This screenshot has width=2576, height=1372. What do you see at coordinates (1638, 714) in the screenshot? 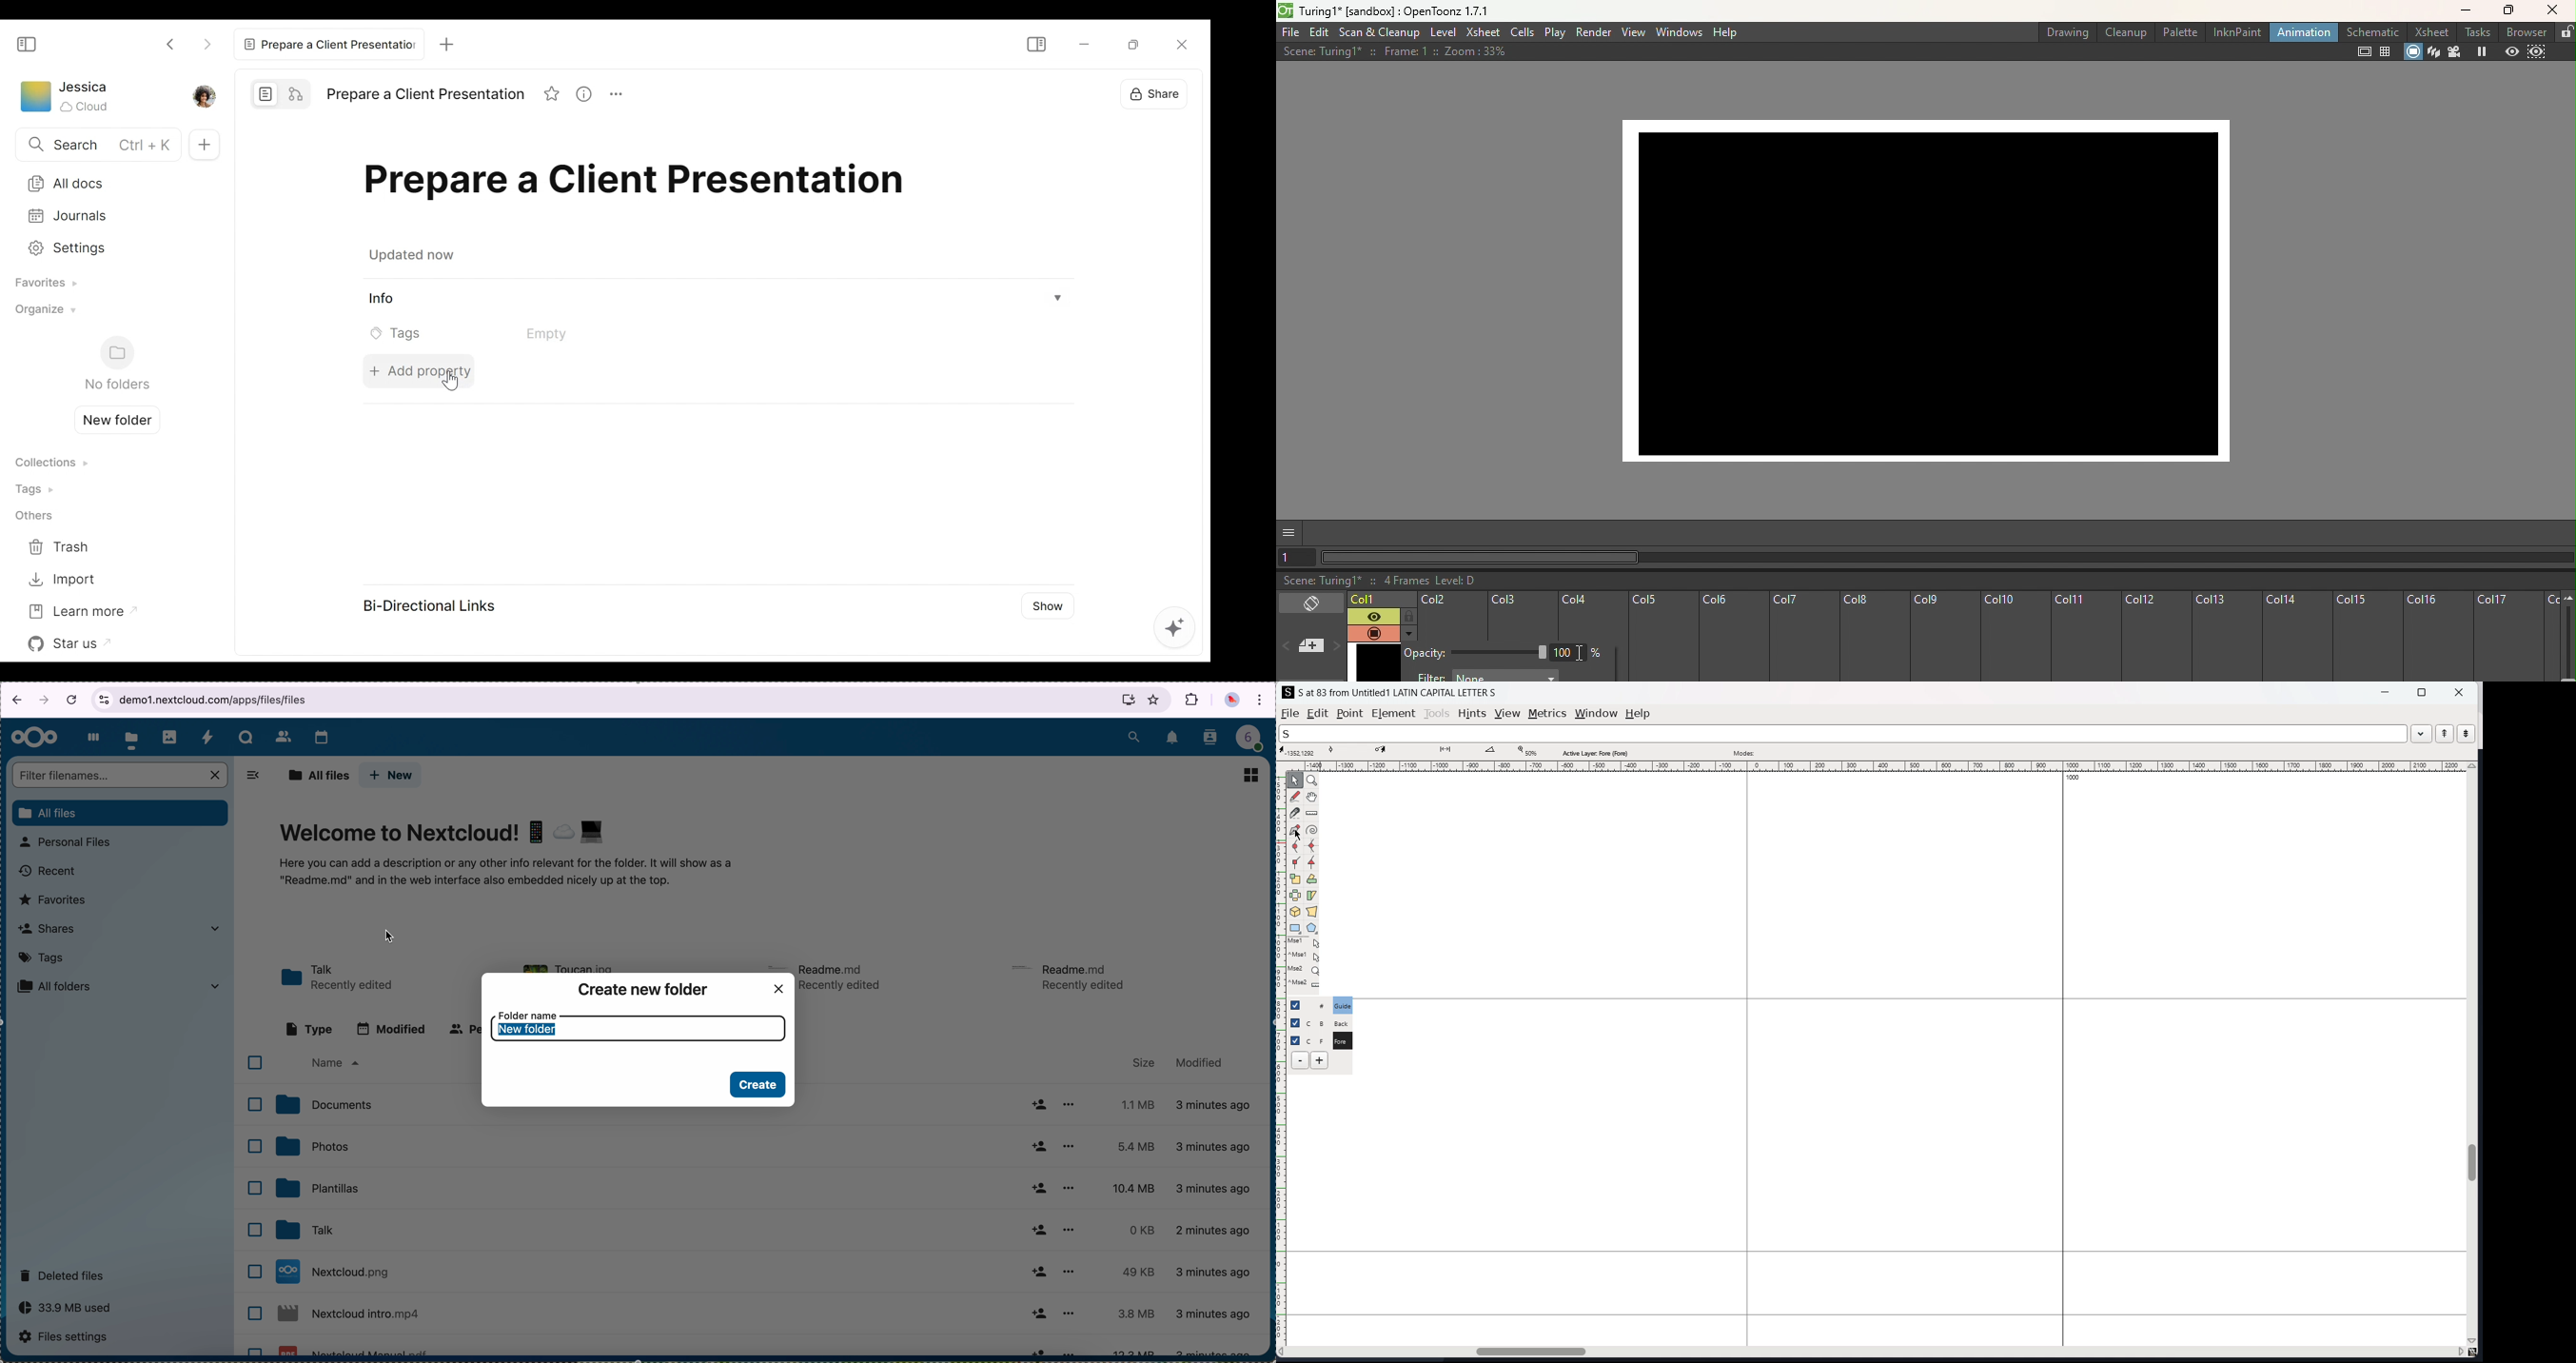
I see `help` at bounding box center [1638, 714].